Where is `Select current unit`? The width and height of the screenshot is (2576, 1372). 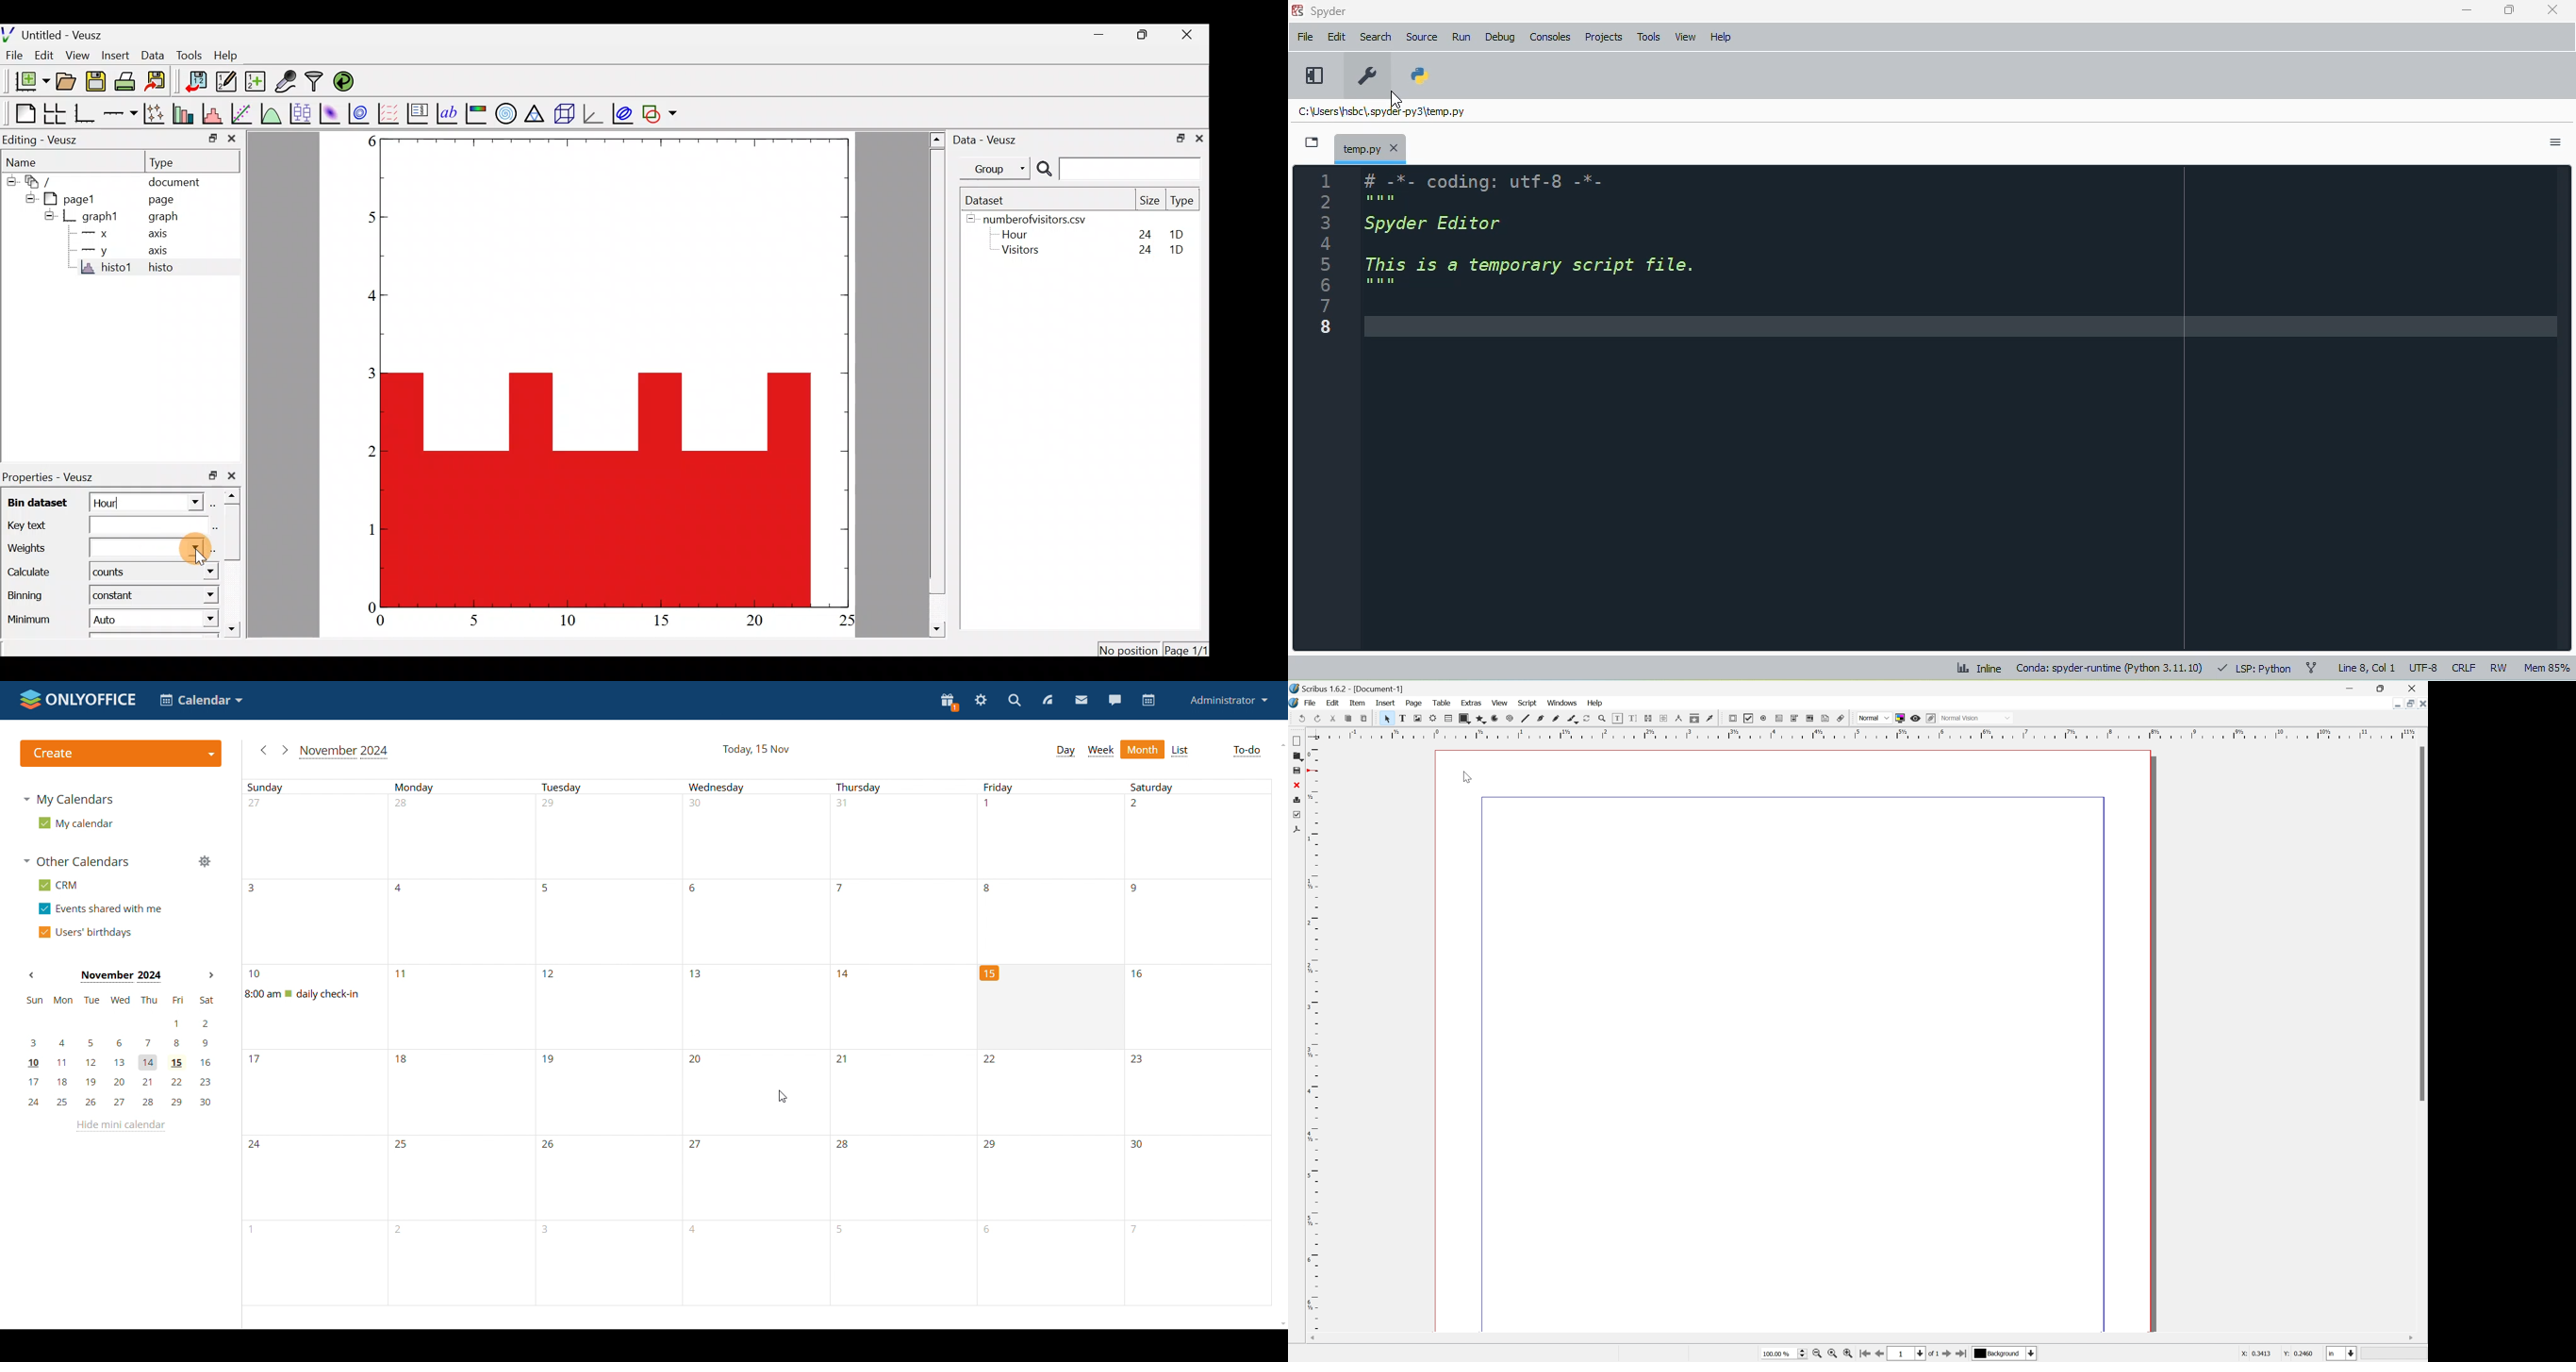
Select current unit is located at coordinates (2341, 1353).